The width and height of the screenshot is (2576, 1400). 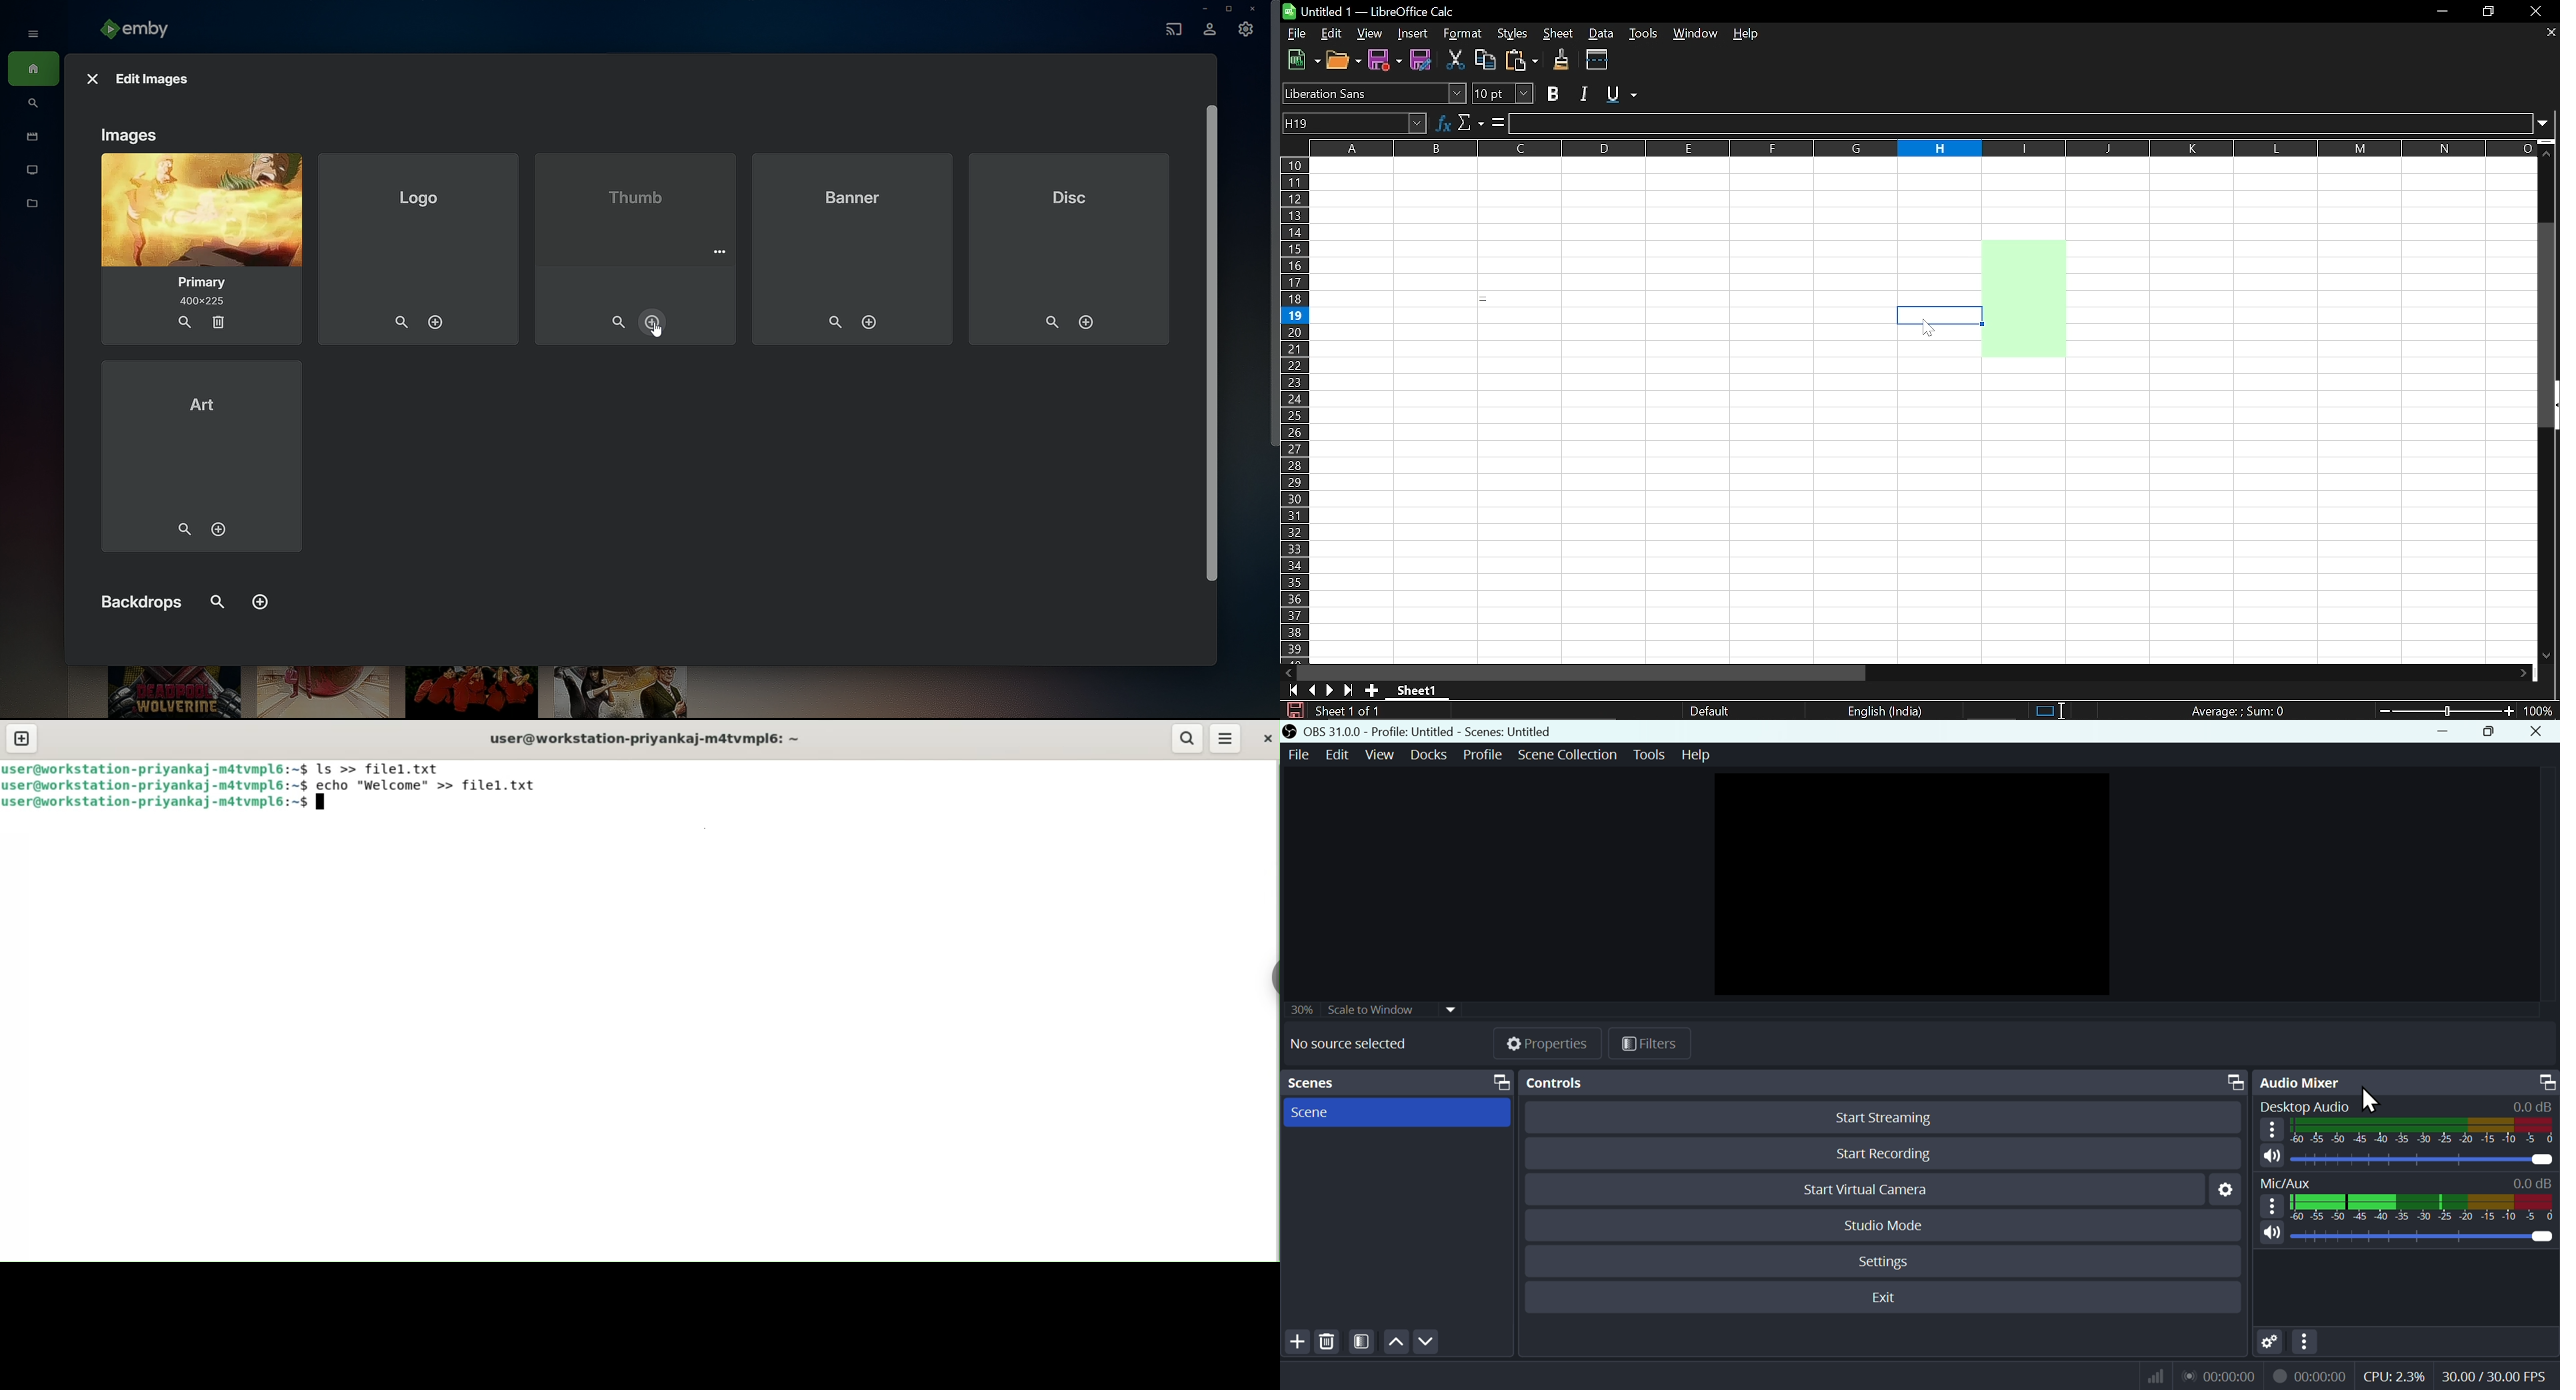 I want to click on Edit, so click(x=1330, y=33).